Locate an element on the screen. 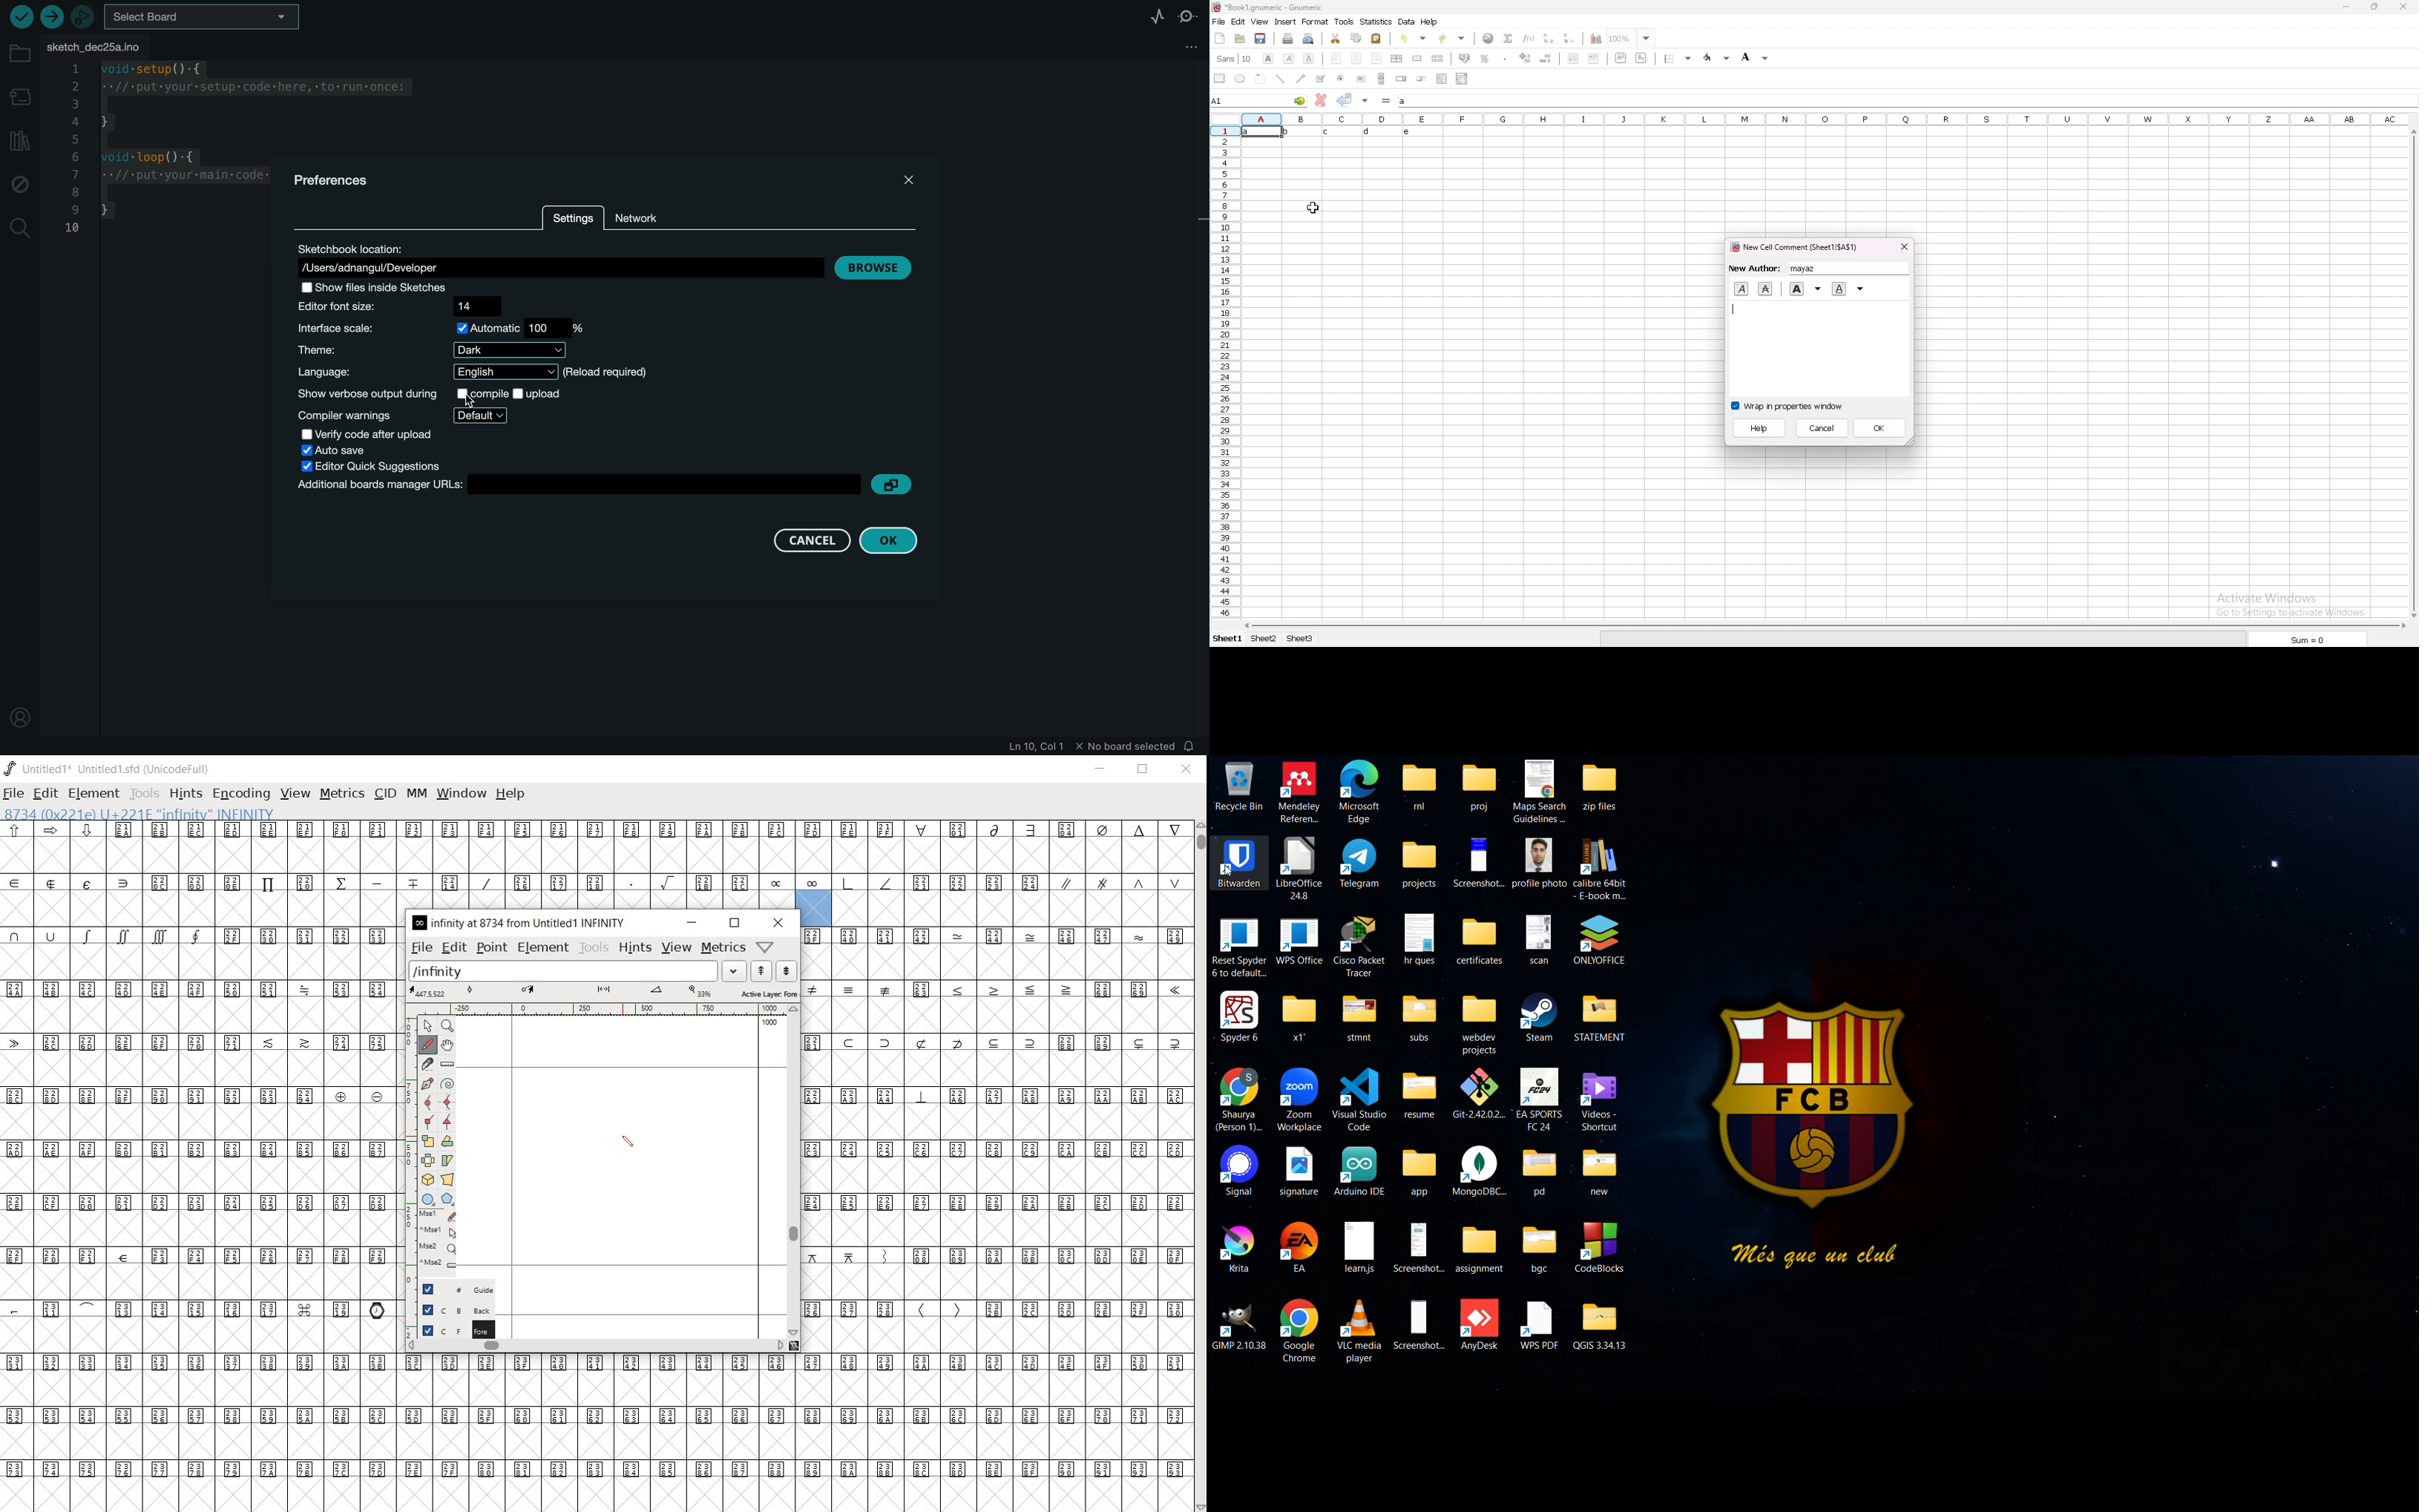 This screenshot has width=2436, height=1512. help/window is located at coordinates (767, 946).